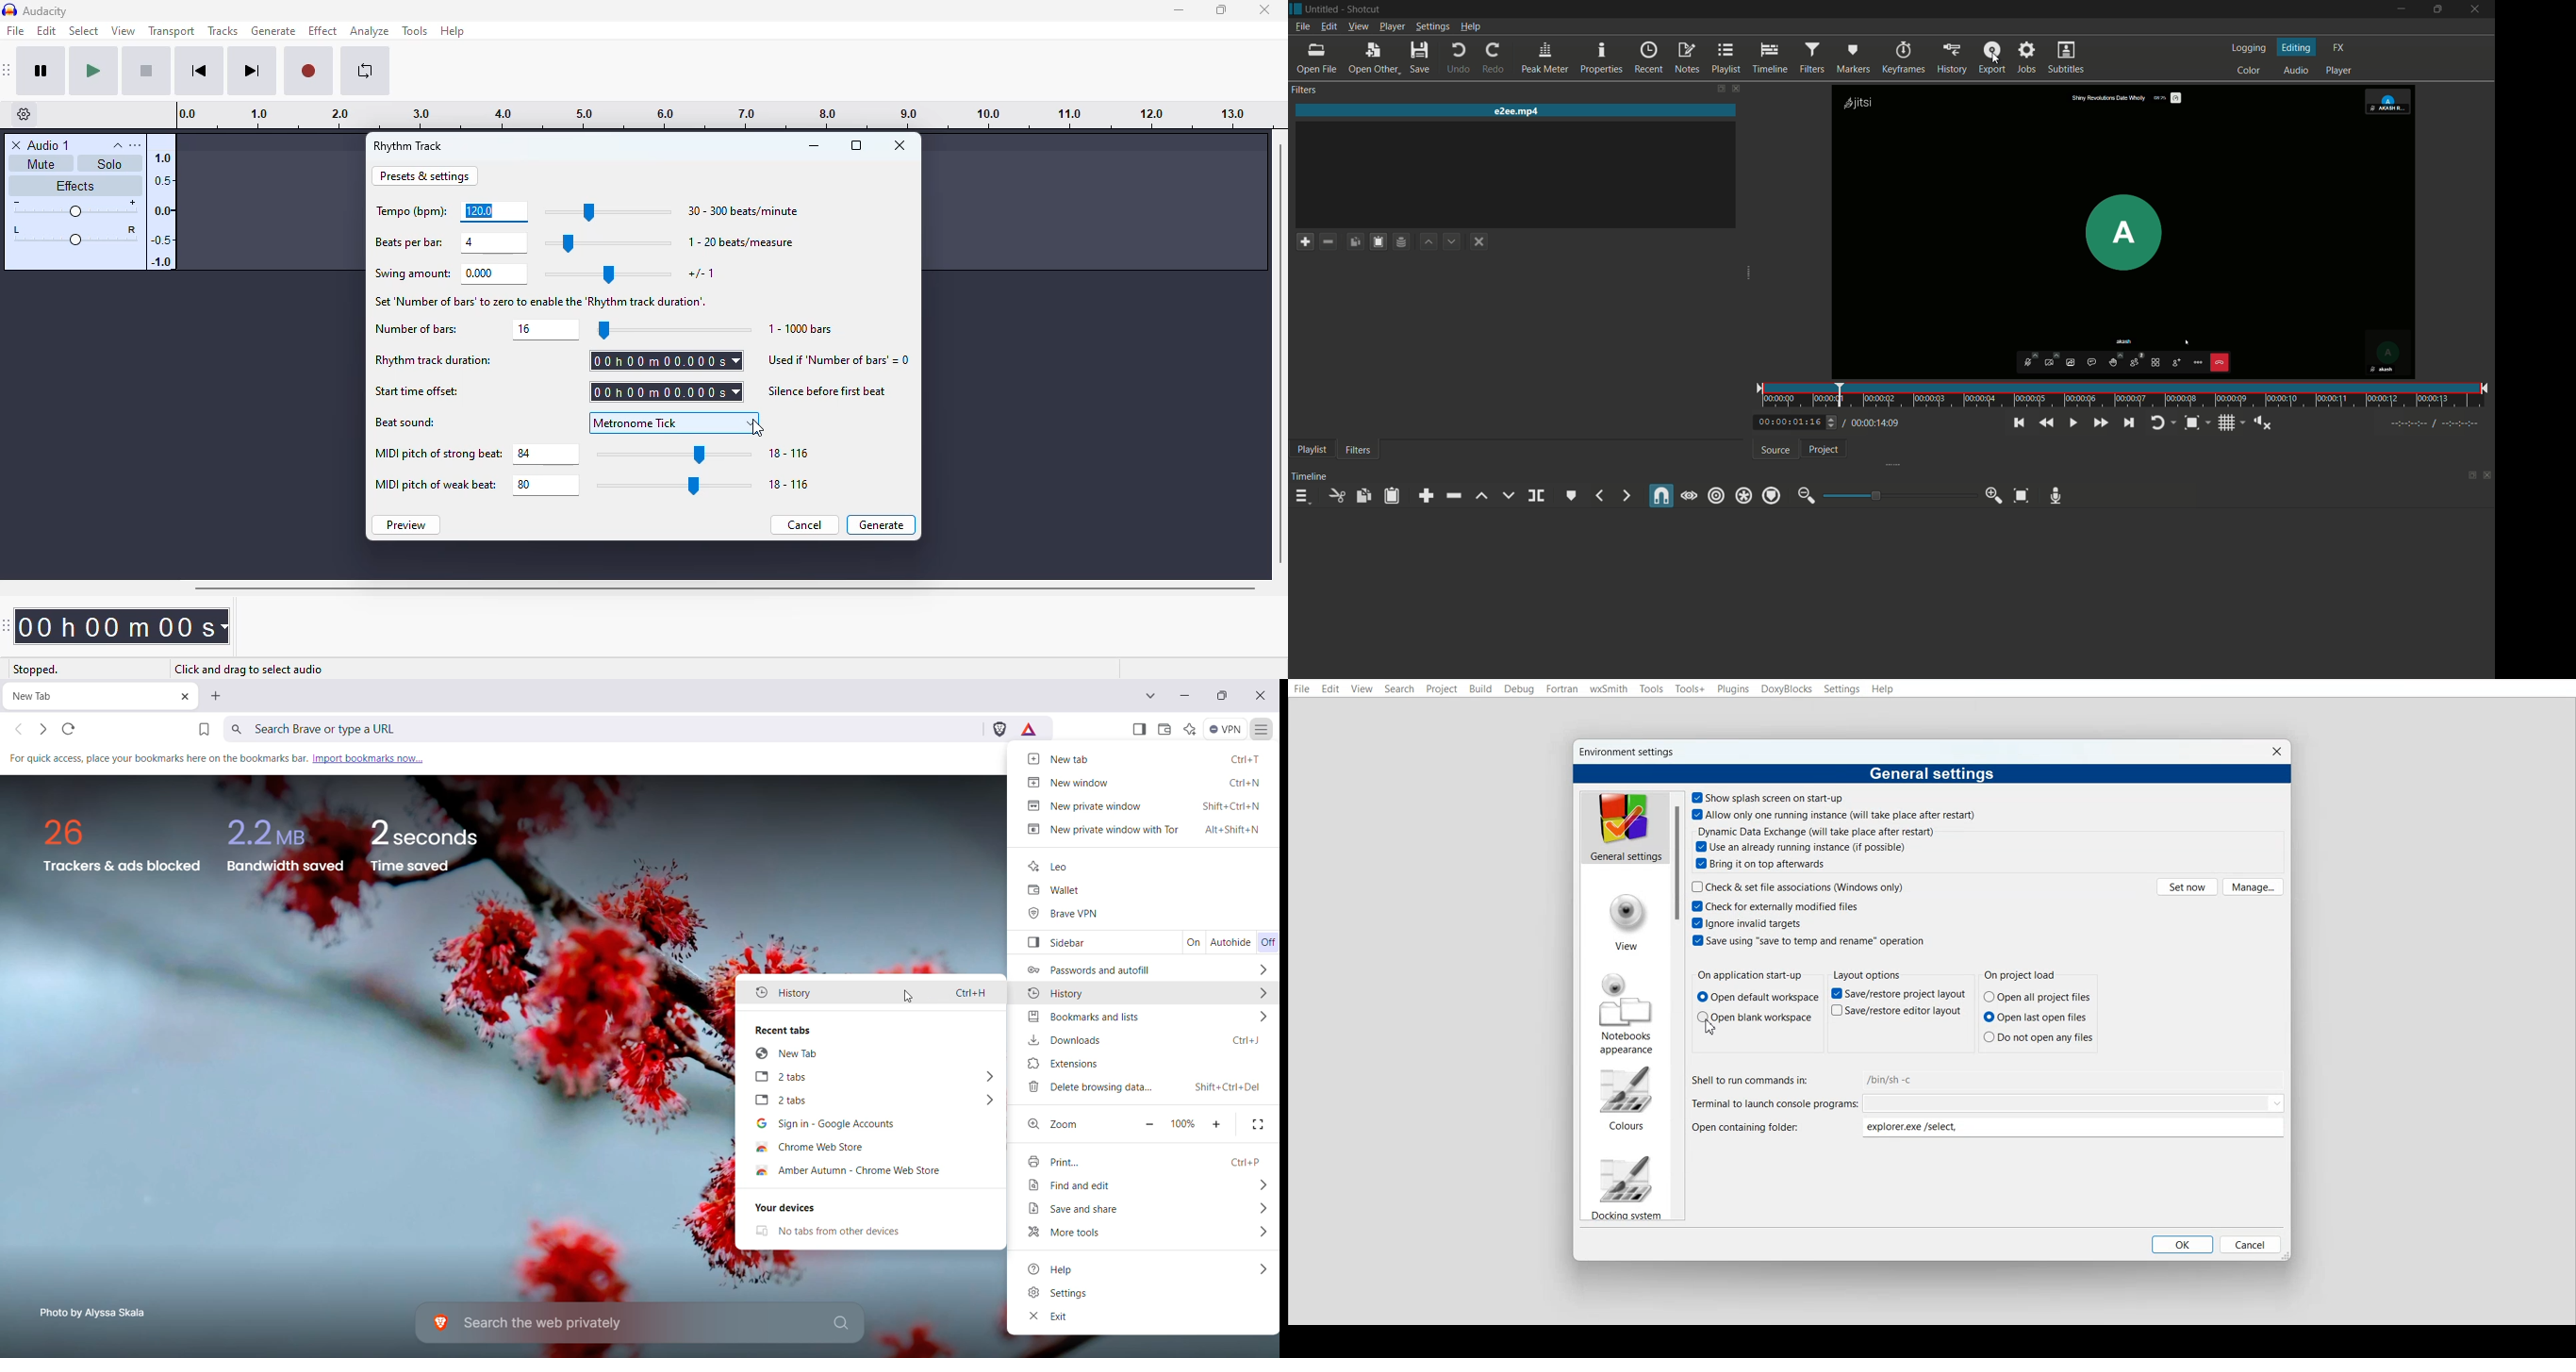 This screenshot has height=1372, width=2576. I want to click on Show splash screen on start-up, so click(1769, 797).